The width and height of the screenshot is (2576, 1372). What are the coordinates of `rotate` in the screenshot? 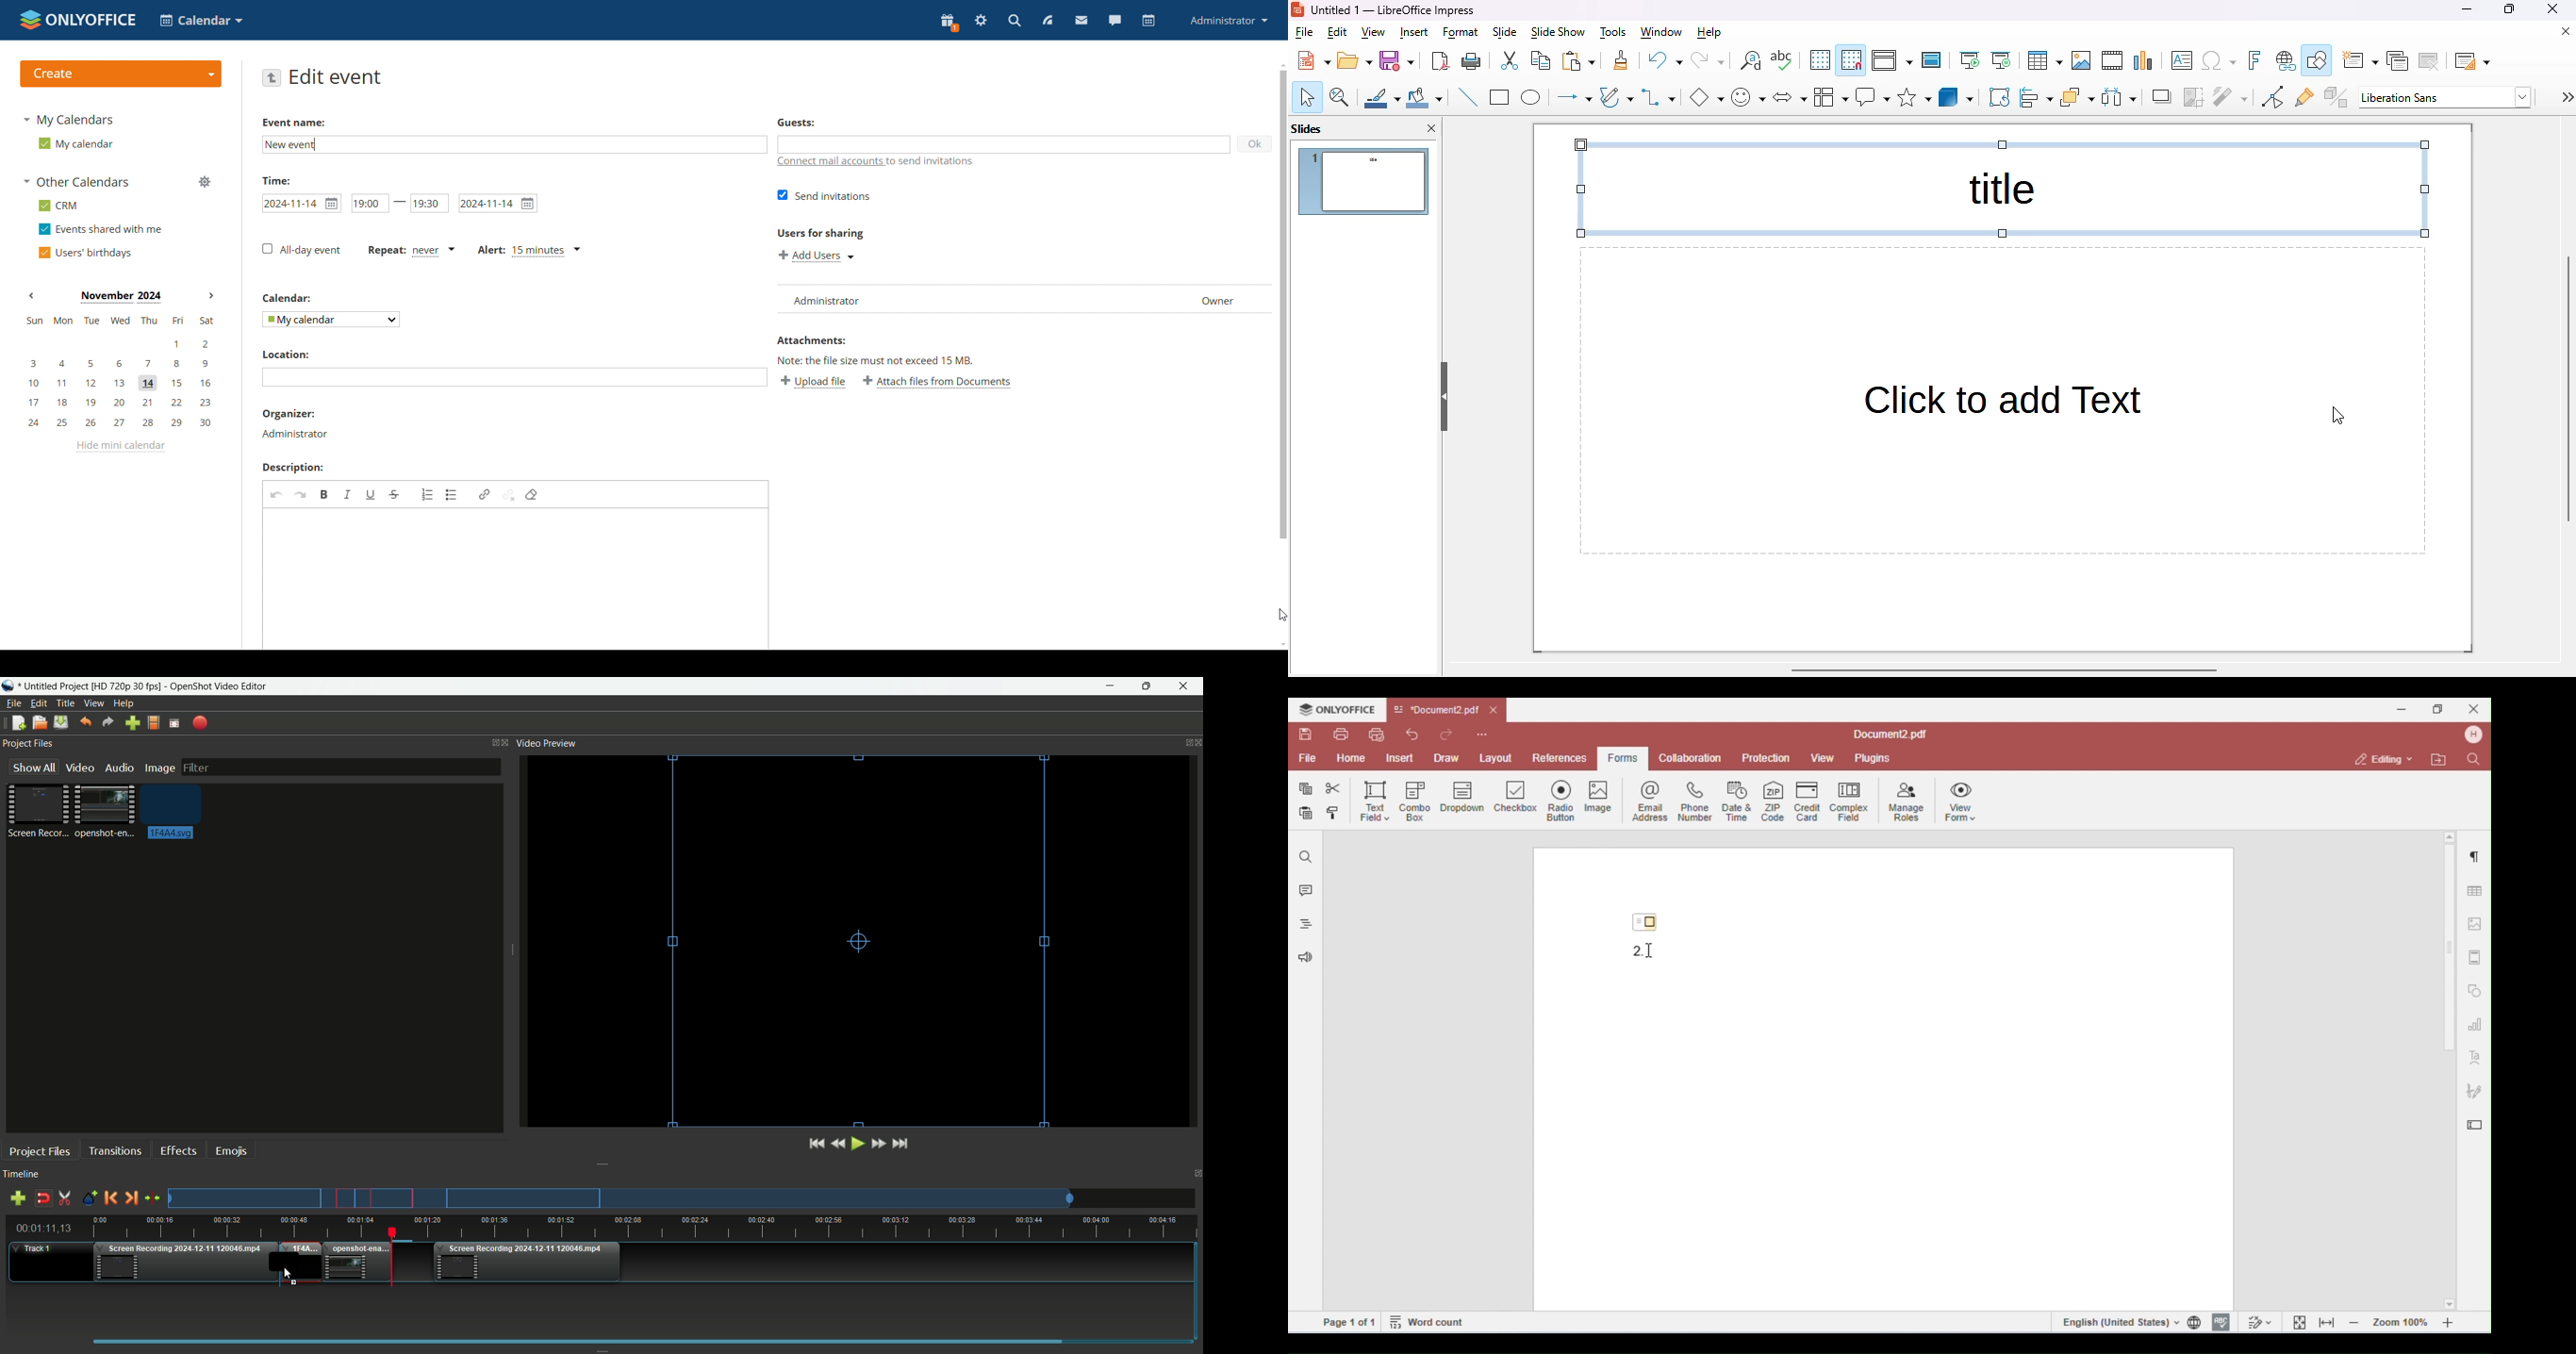 It's located at (2000, 97).